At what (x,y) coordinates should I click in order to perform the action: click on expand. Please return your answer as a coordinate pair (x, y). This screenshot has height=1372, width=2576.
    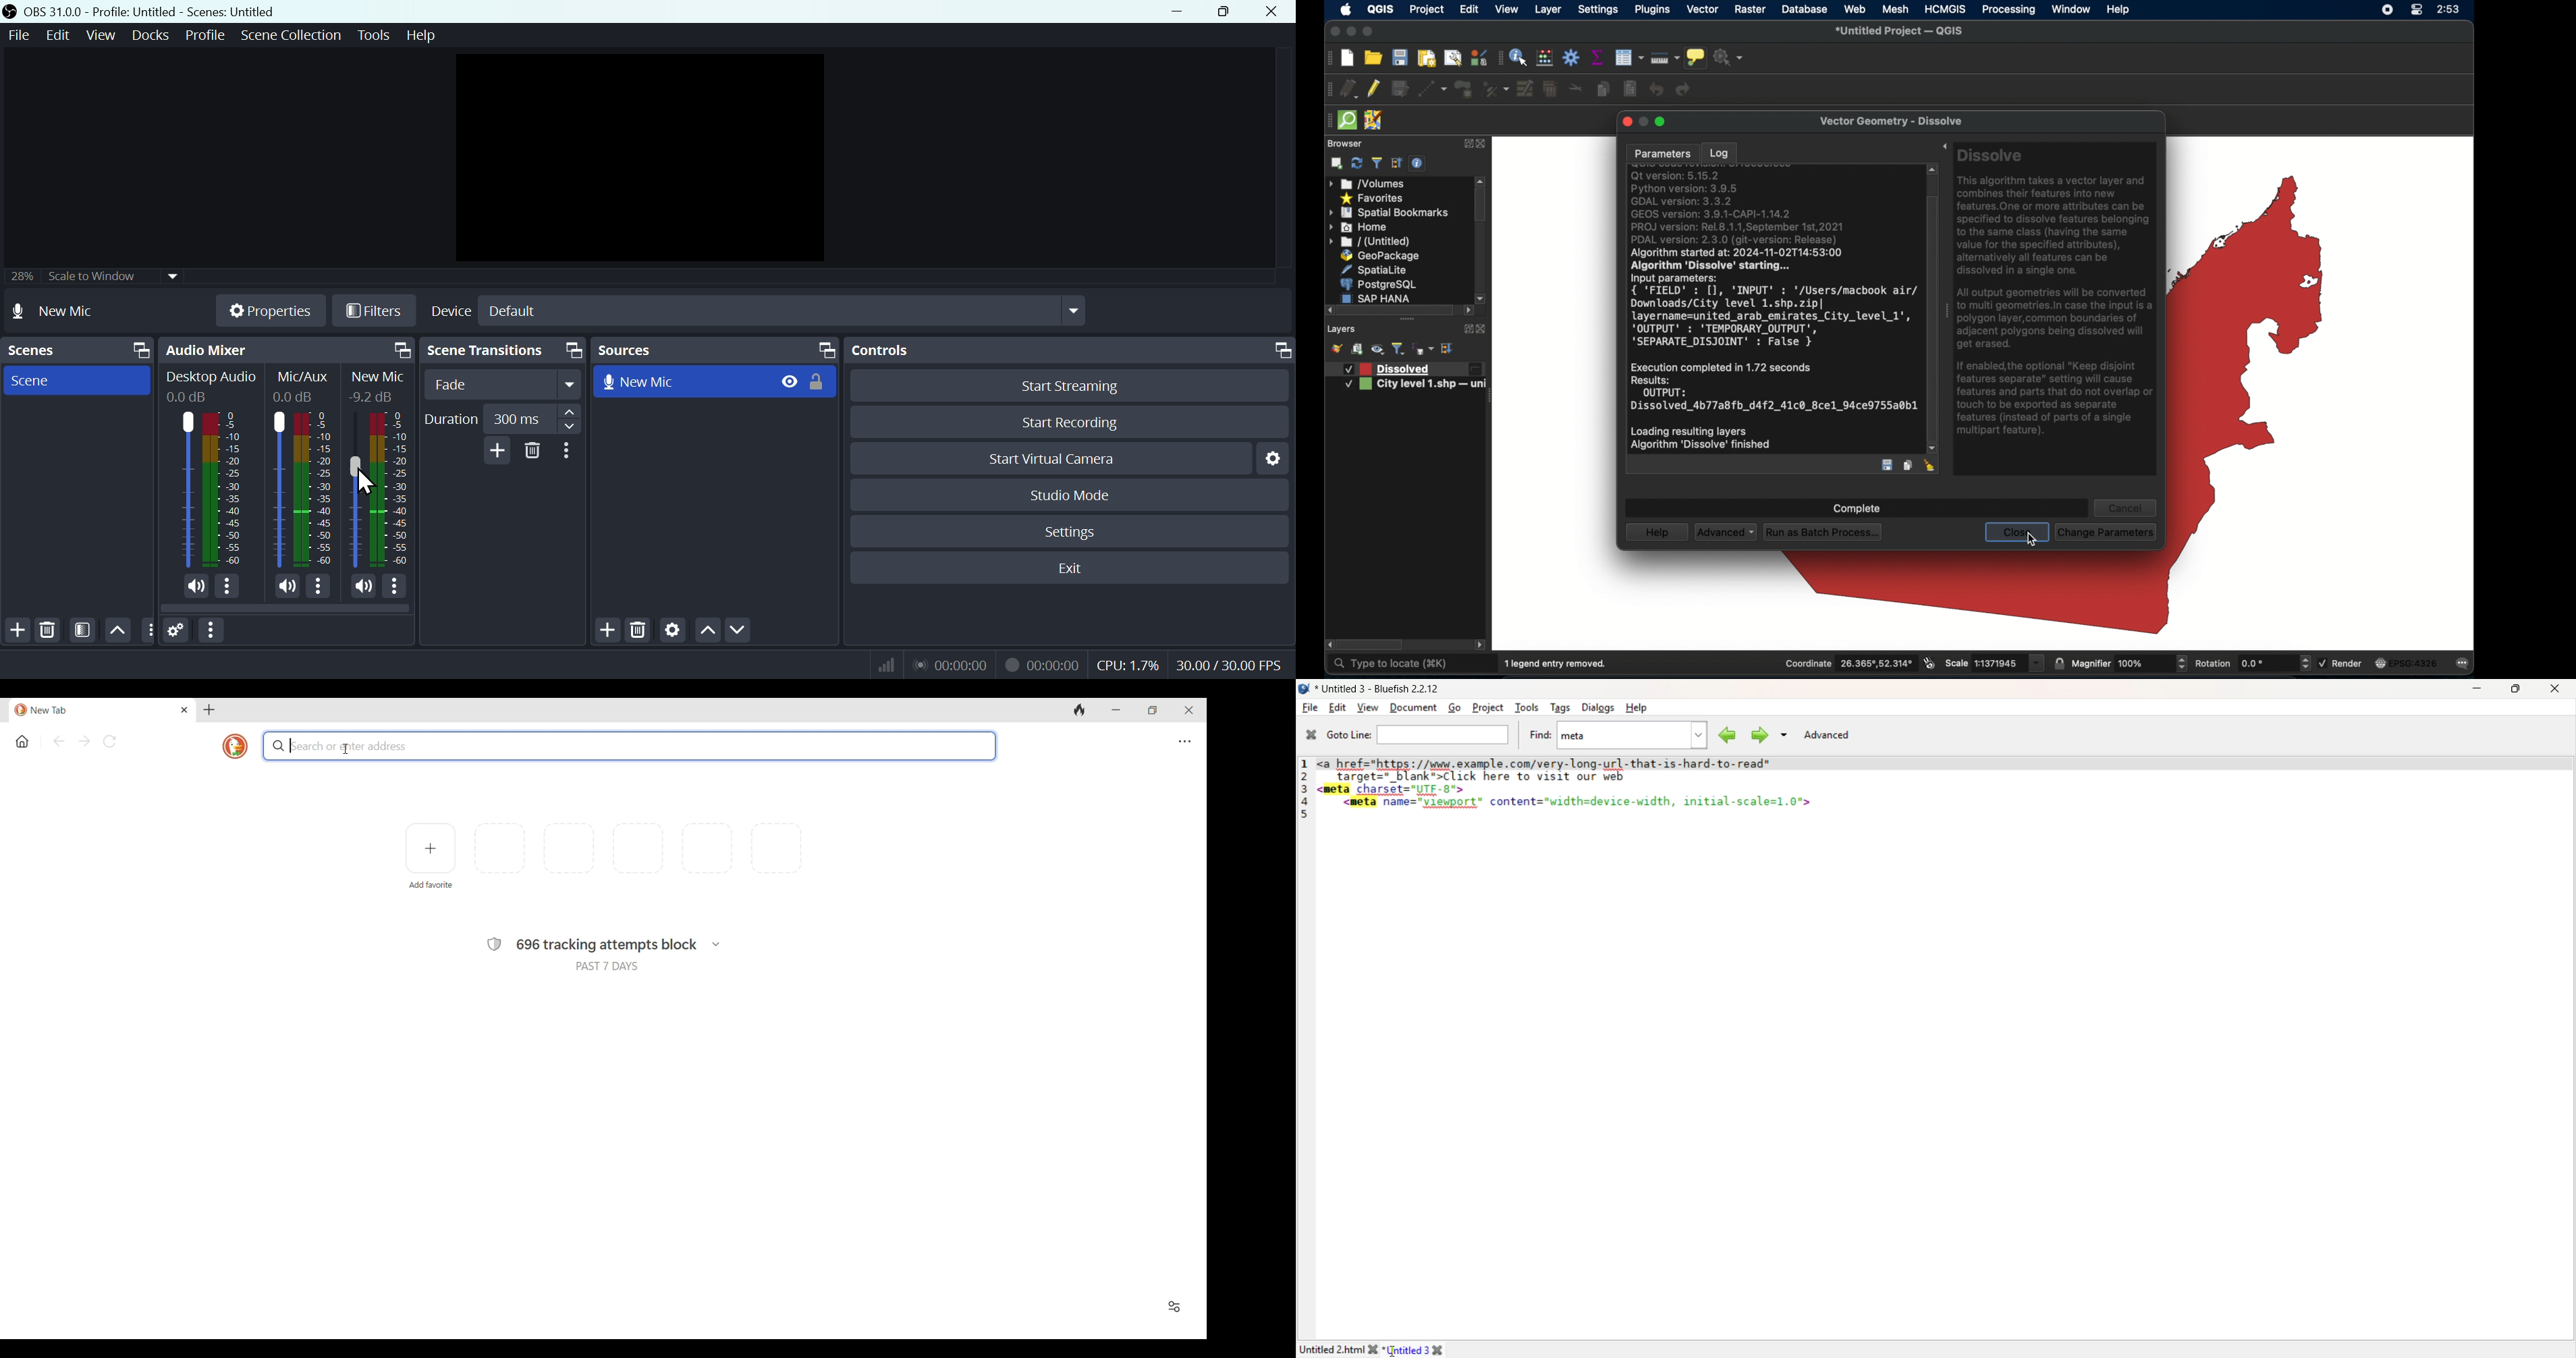
    Looking at the image, I should click on (1465, 328).